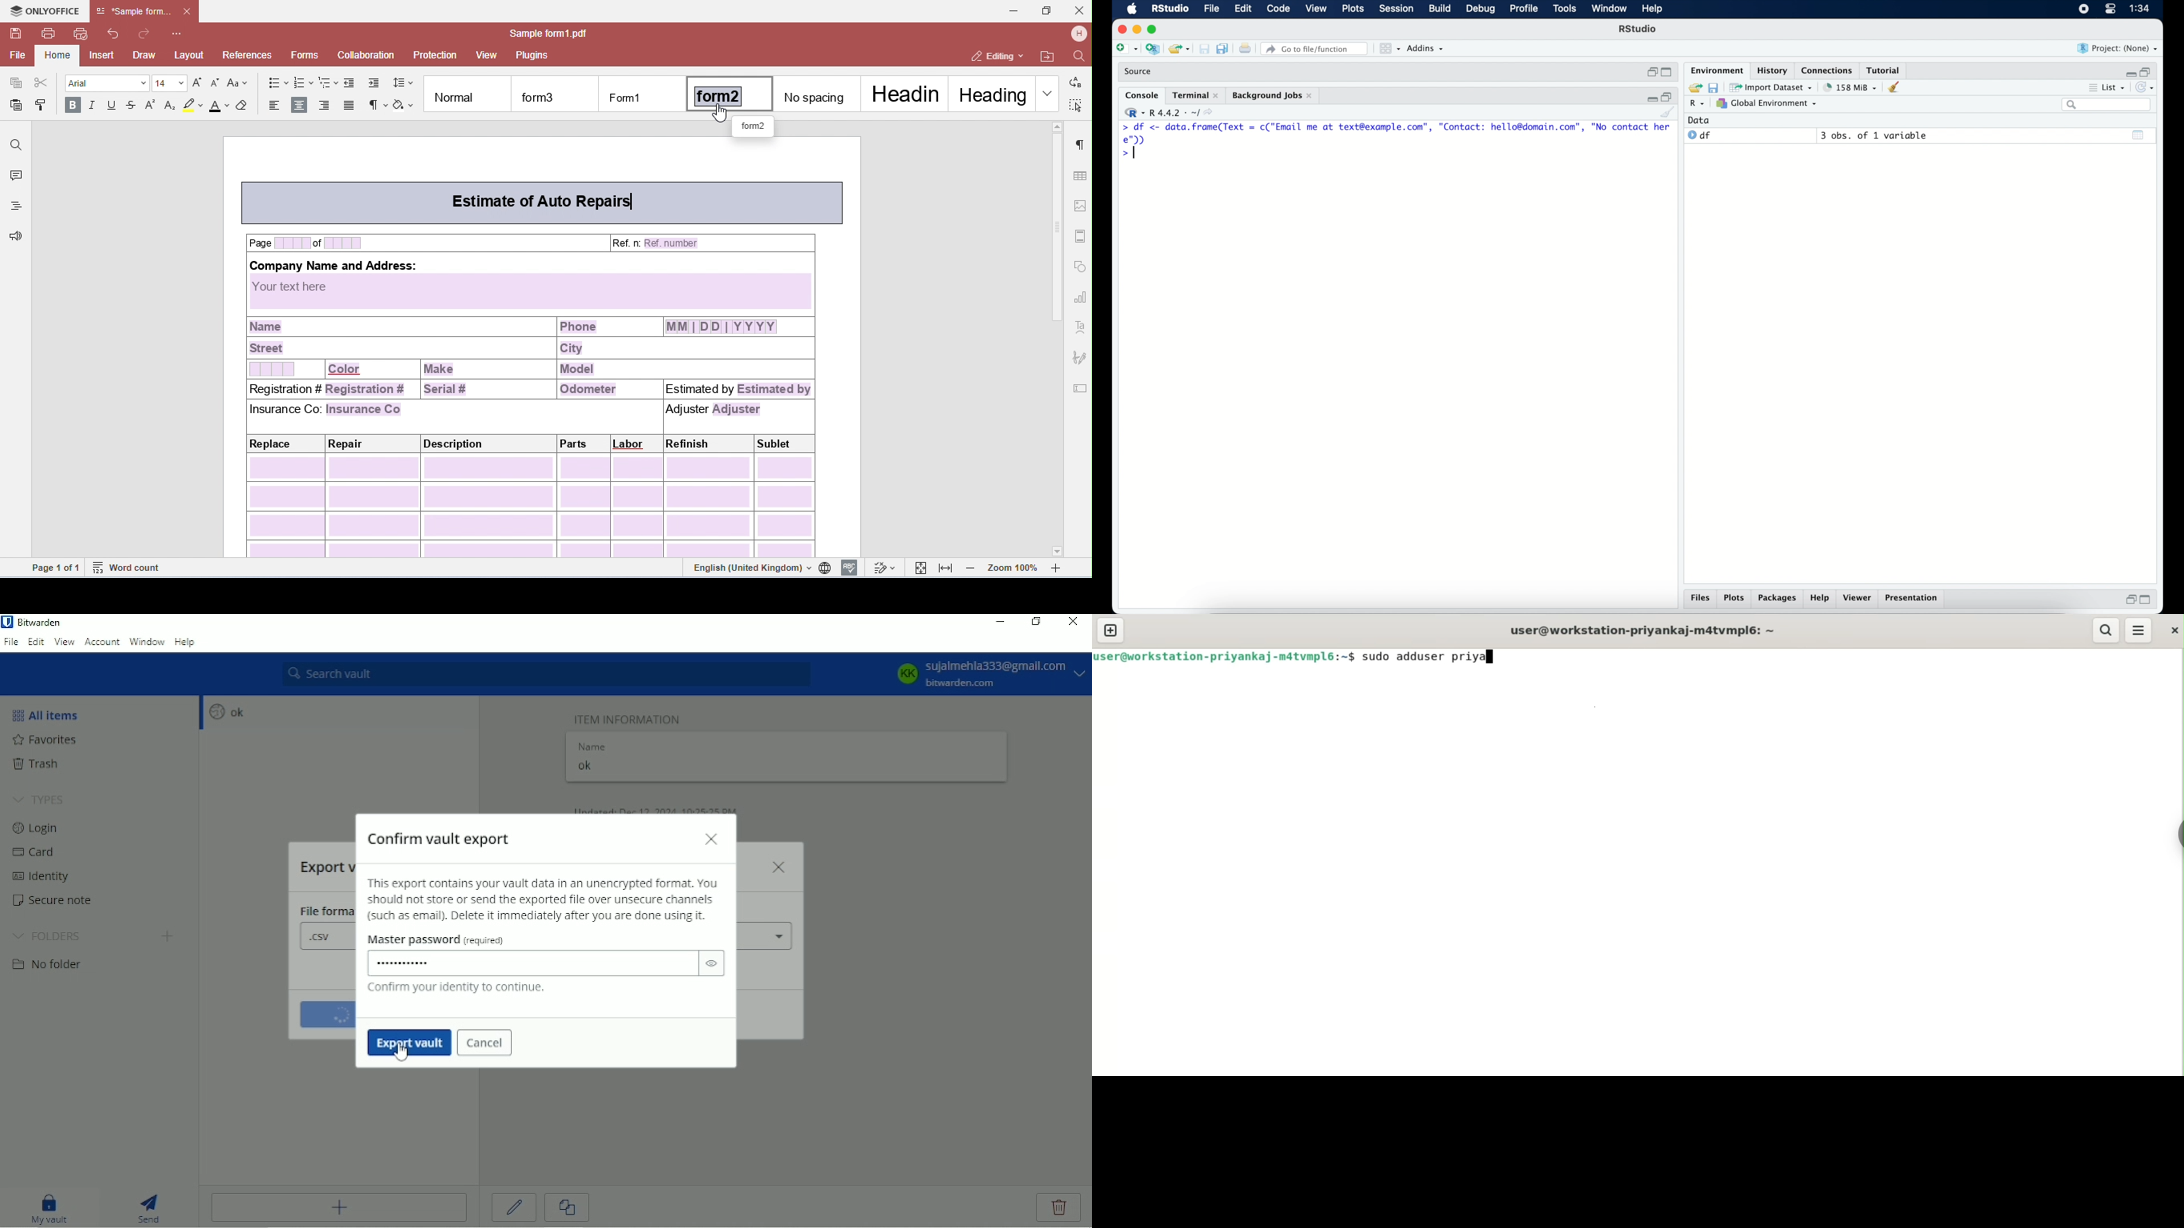 The width and height of the screenshot is (2184, 1232). I want to click on tutorial, so click(1886, 69).